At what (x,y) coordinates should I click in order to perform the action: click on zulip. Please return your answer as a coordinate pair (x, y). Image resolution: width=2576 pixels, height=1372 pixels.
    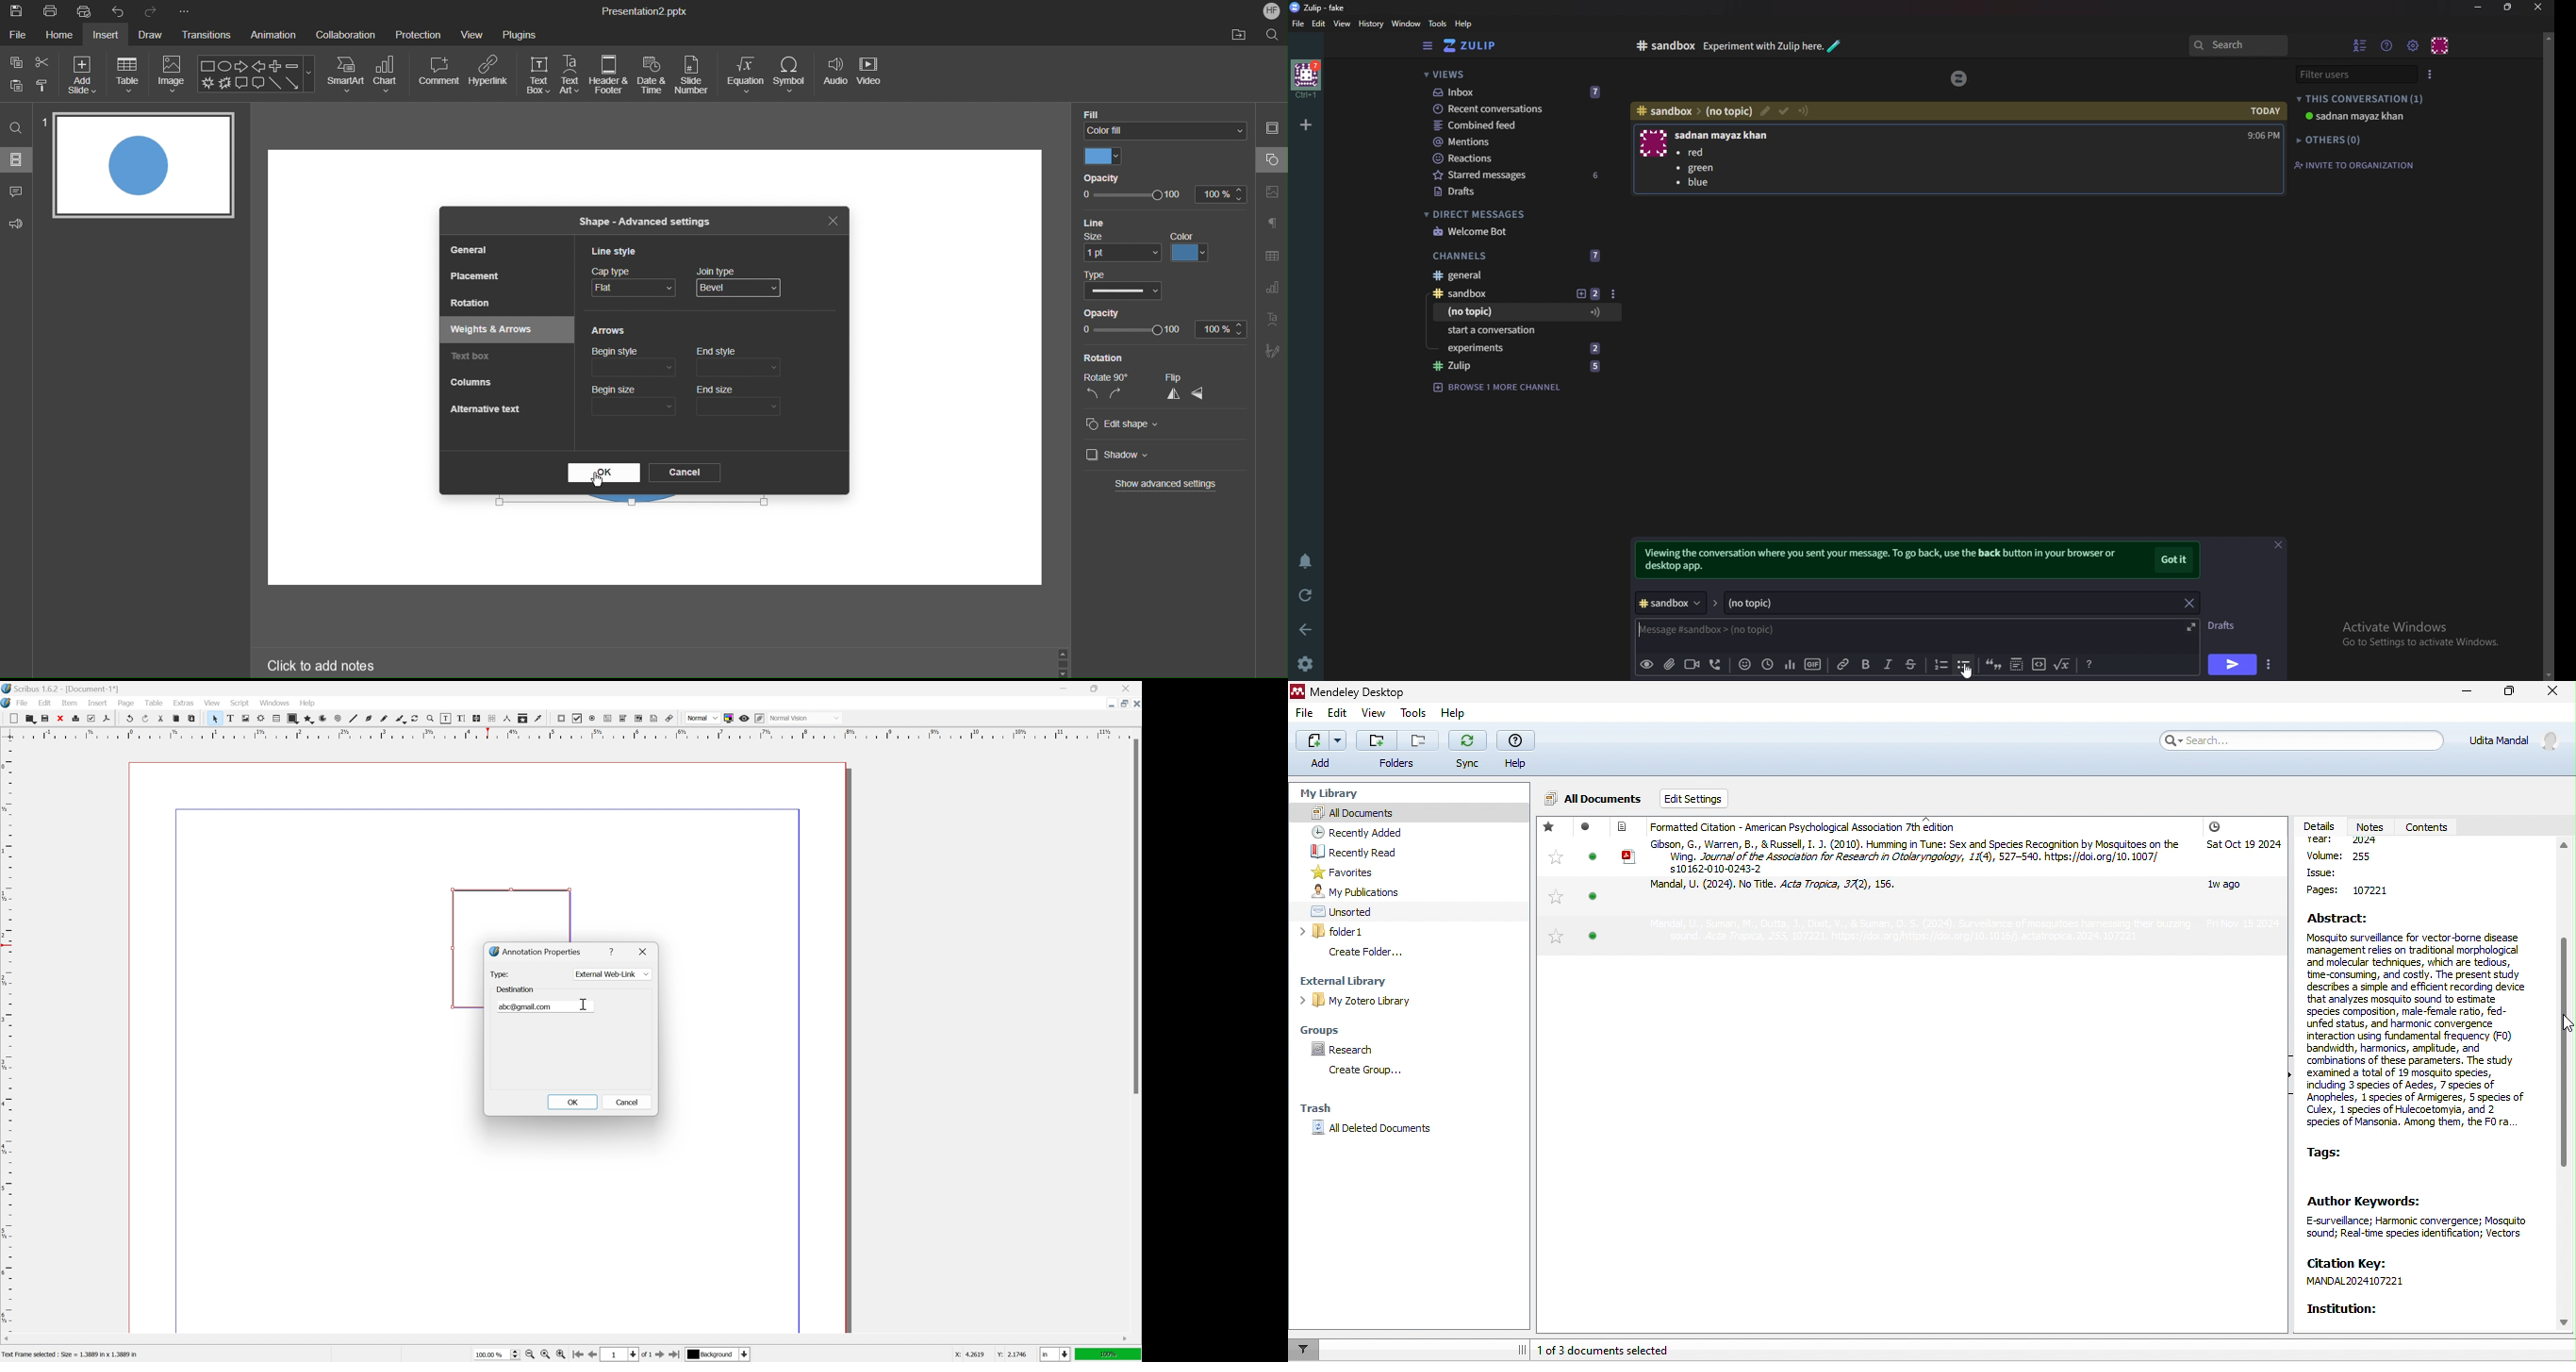
    Looking at the image, I should click on (1525, 368).